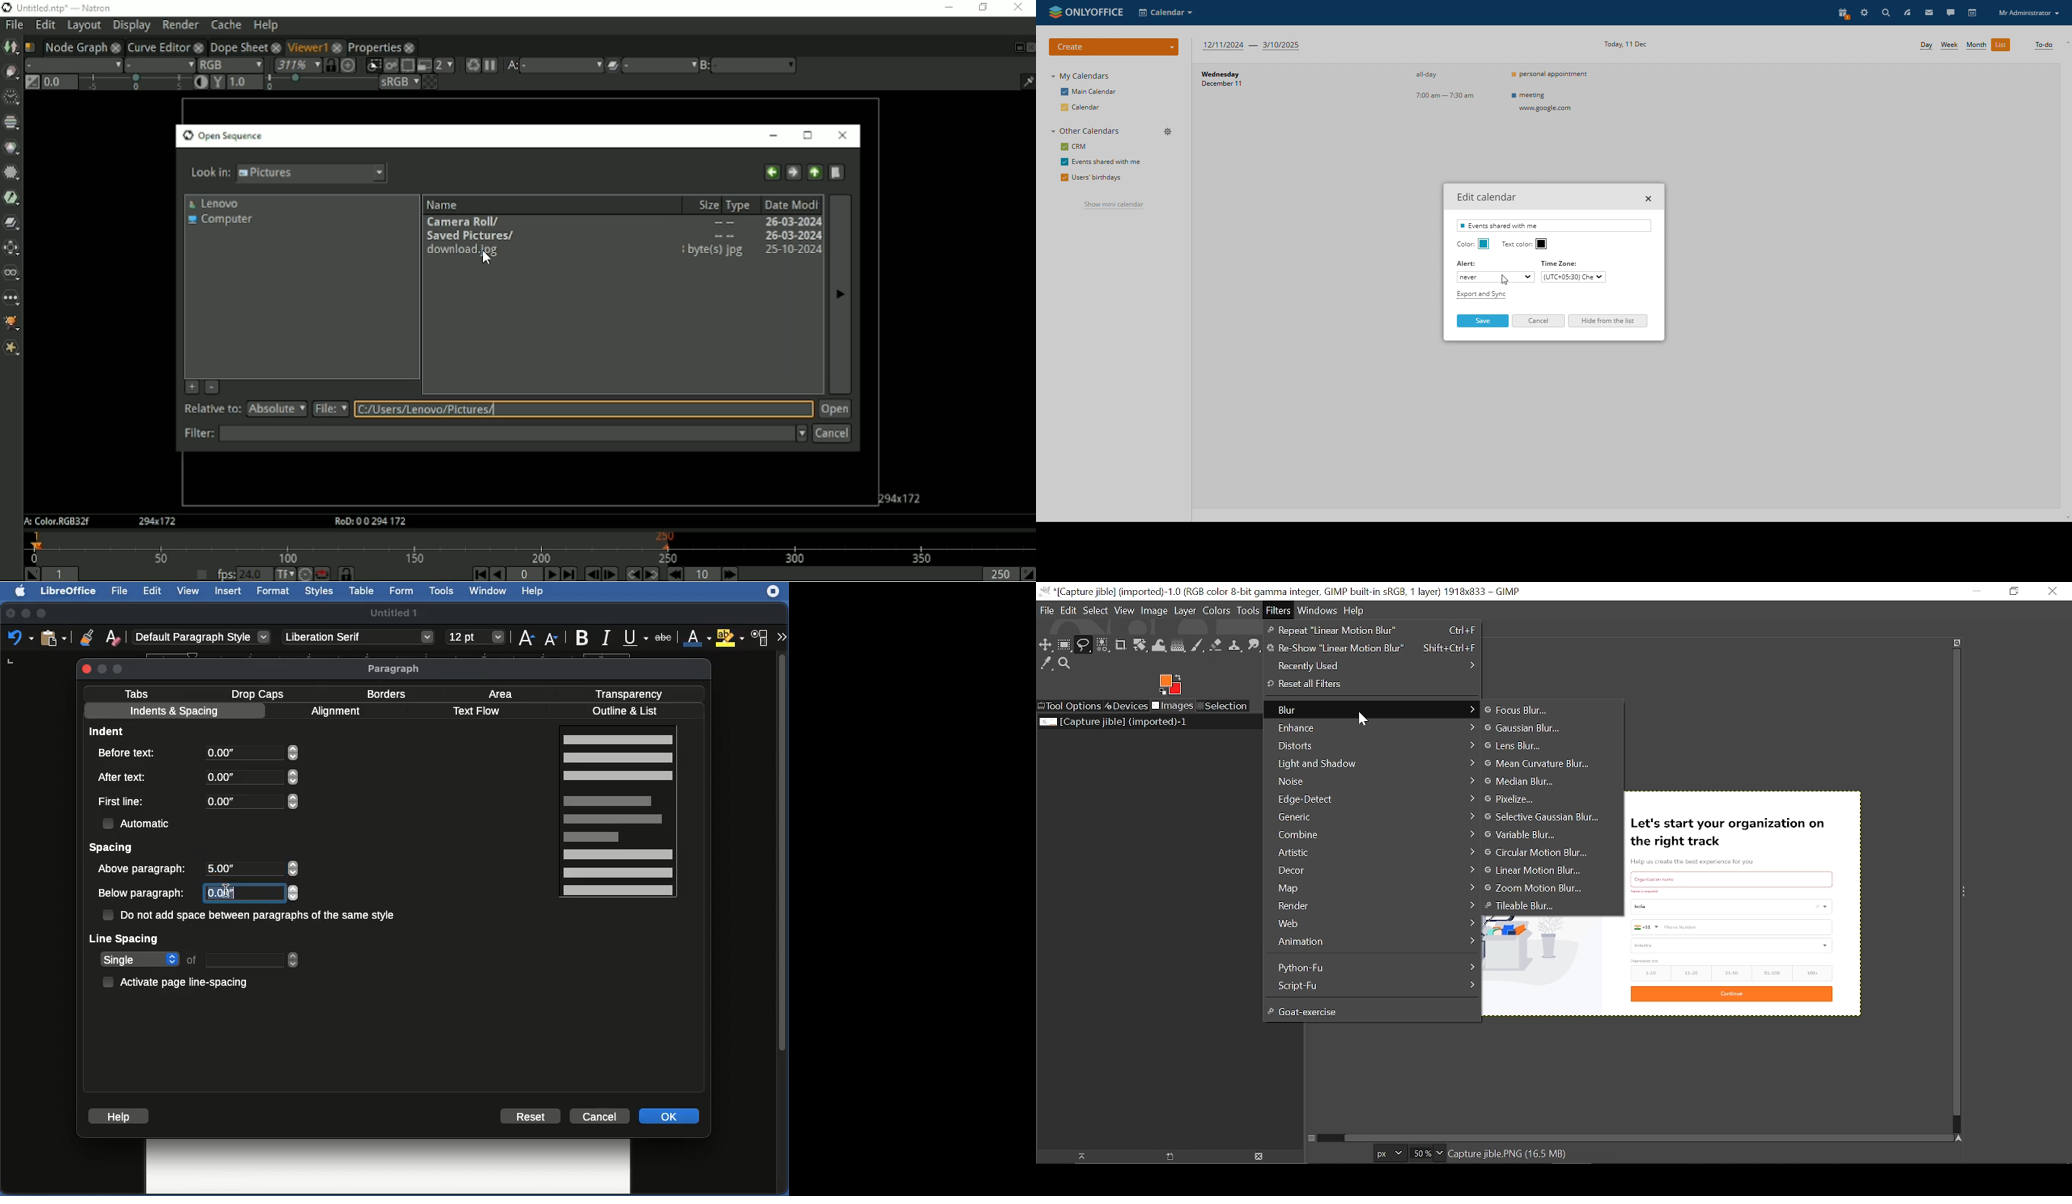 This screenshot has width=2072, height=1204. Describe the element at coordinates (2066, 43) in the screenshot. I see `scroll up` at that location.